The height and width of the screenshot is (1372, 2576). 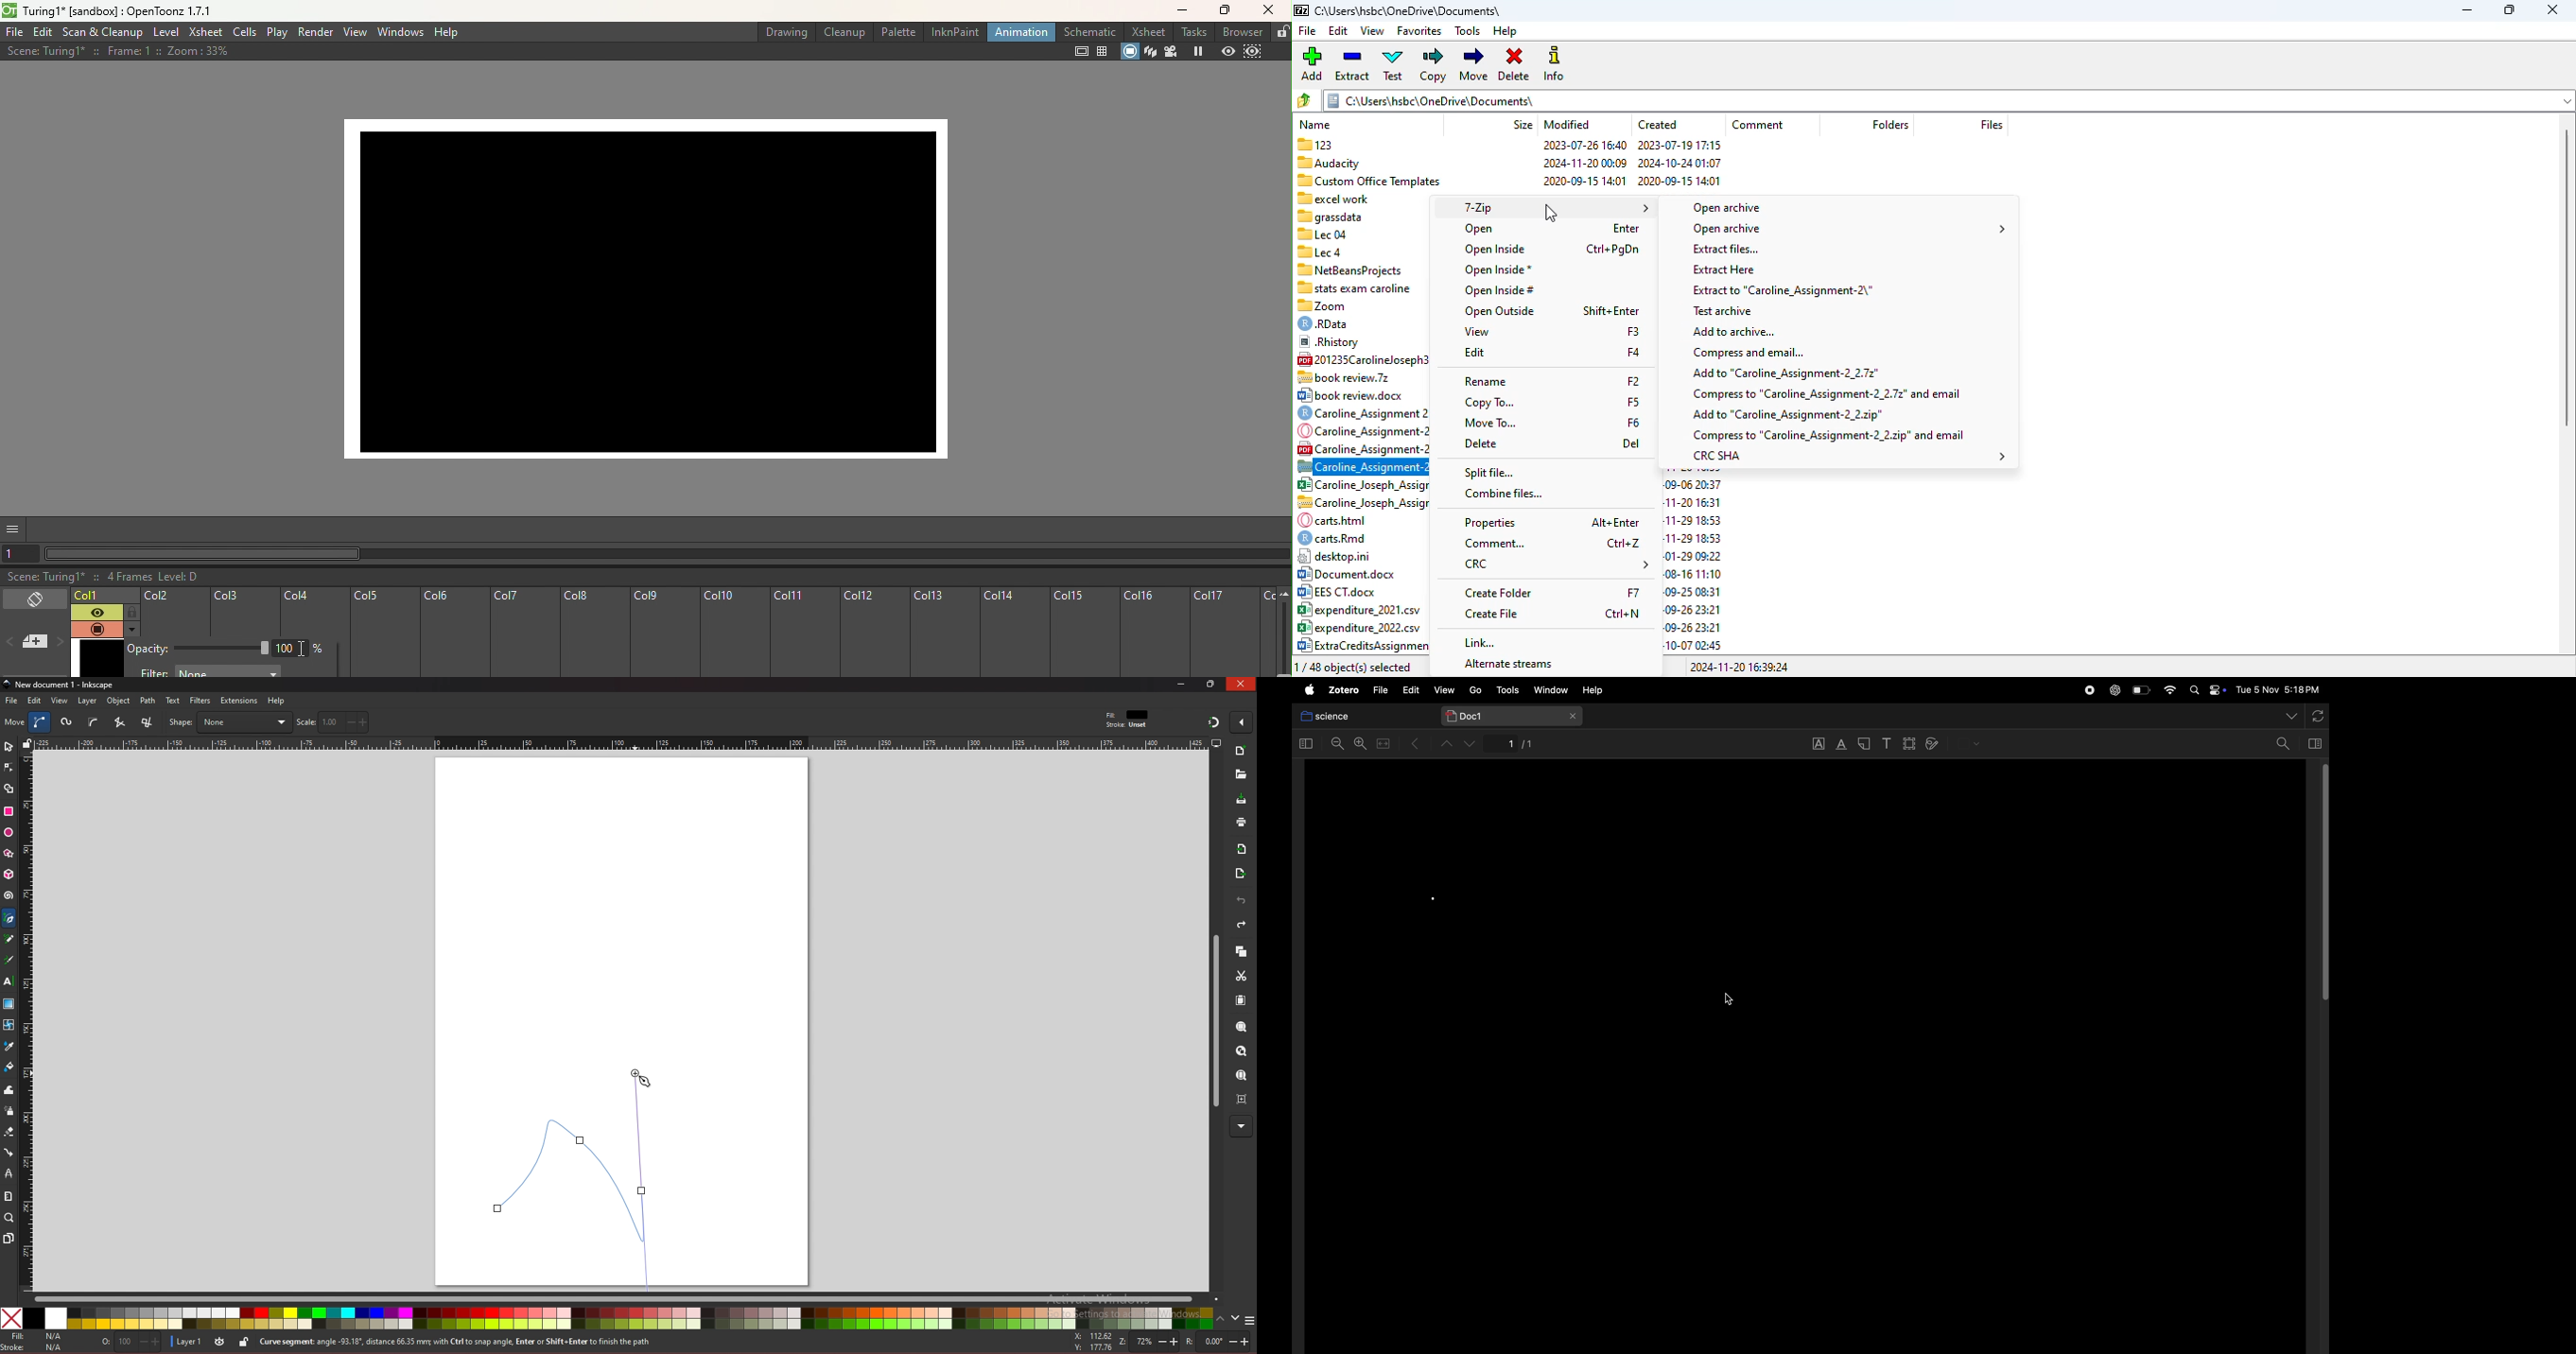 I want to click on help, so click(x=1506, y=32).